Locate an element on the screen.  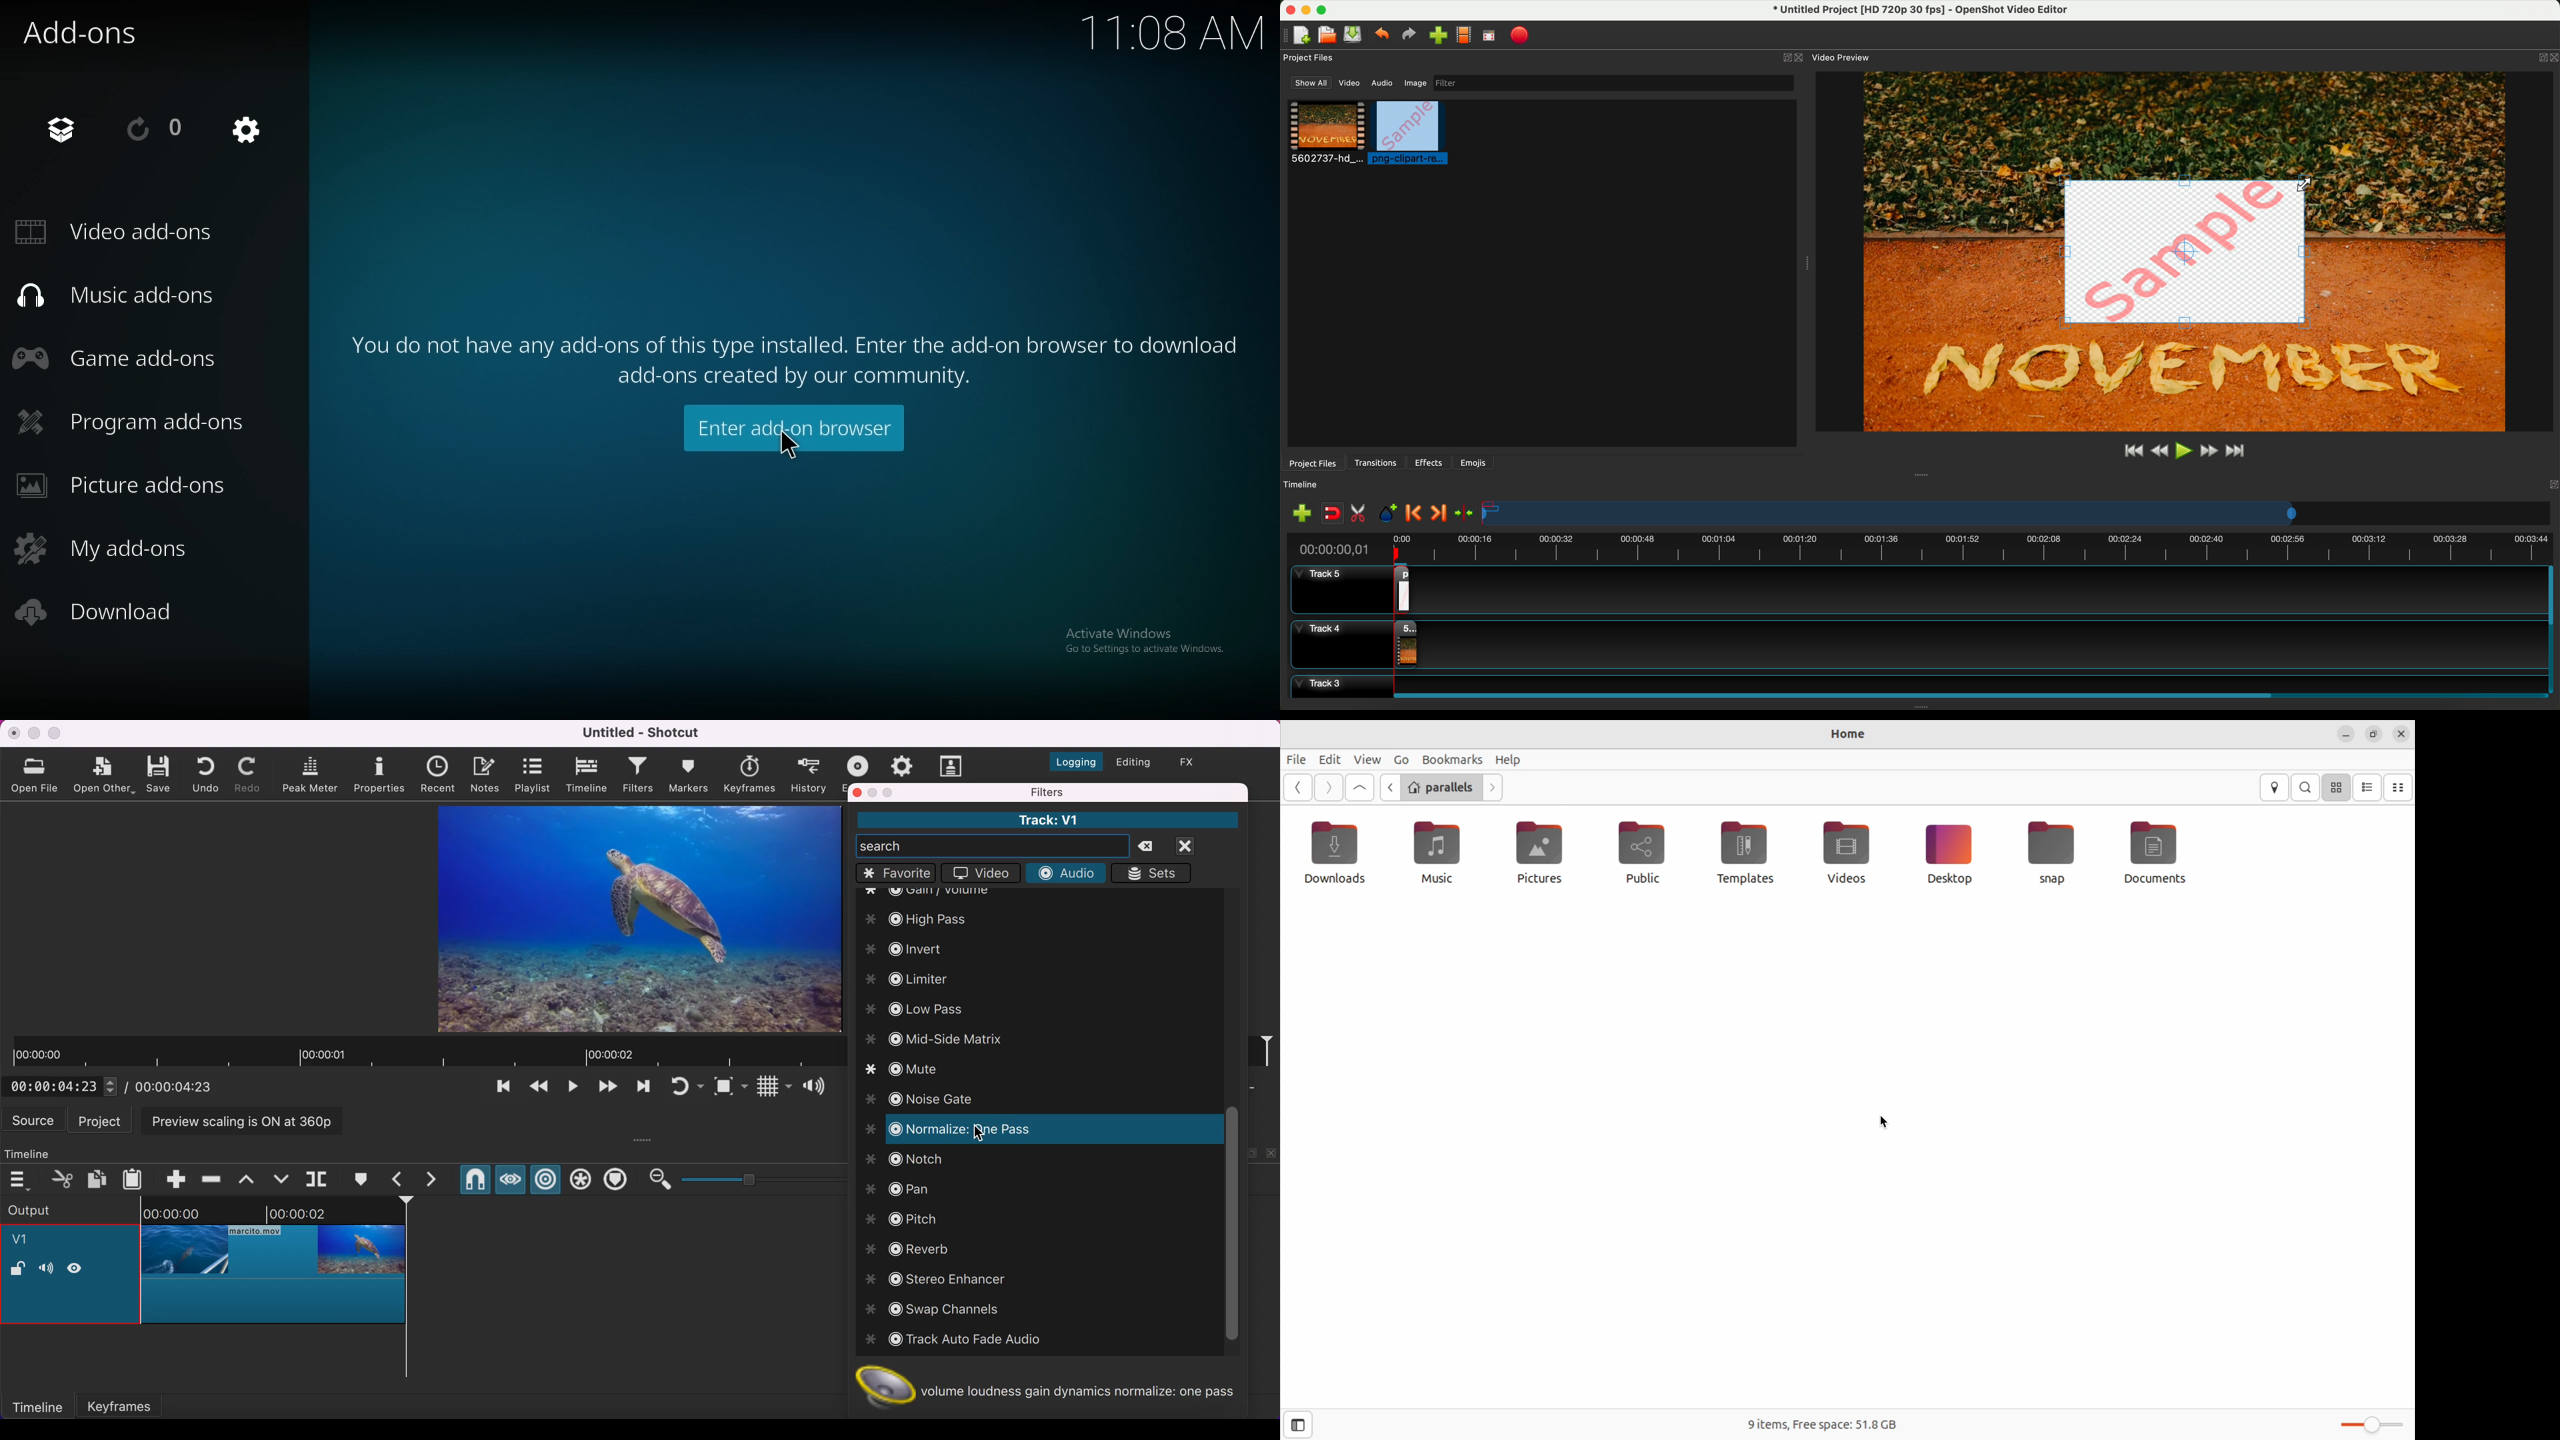
close is located at coordinates (858, 792).